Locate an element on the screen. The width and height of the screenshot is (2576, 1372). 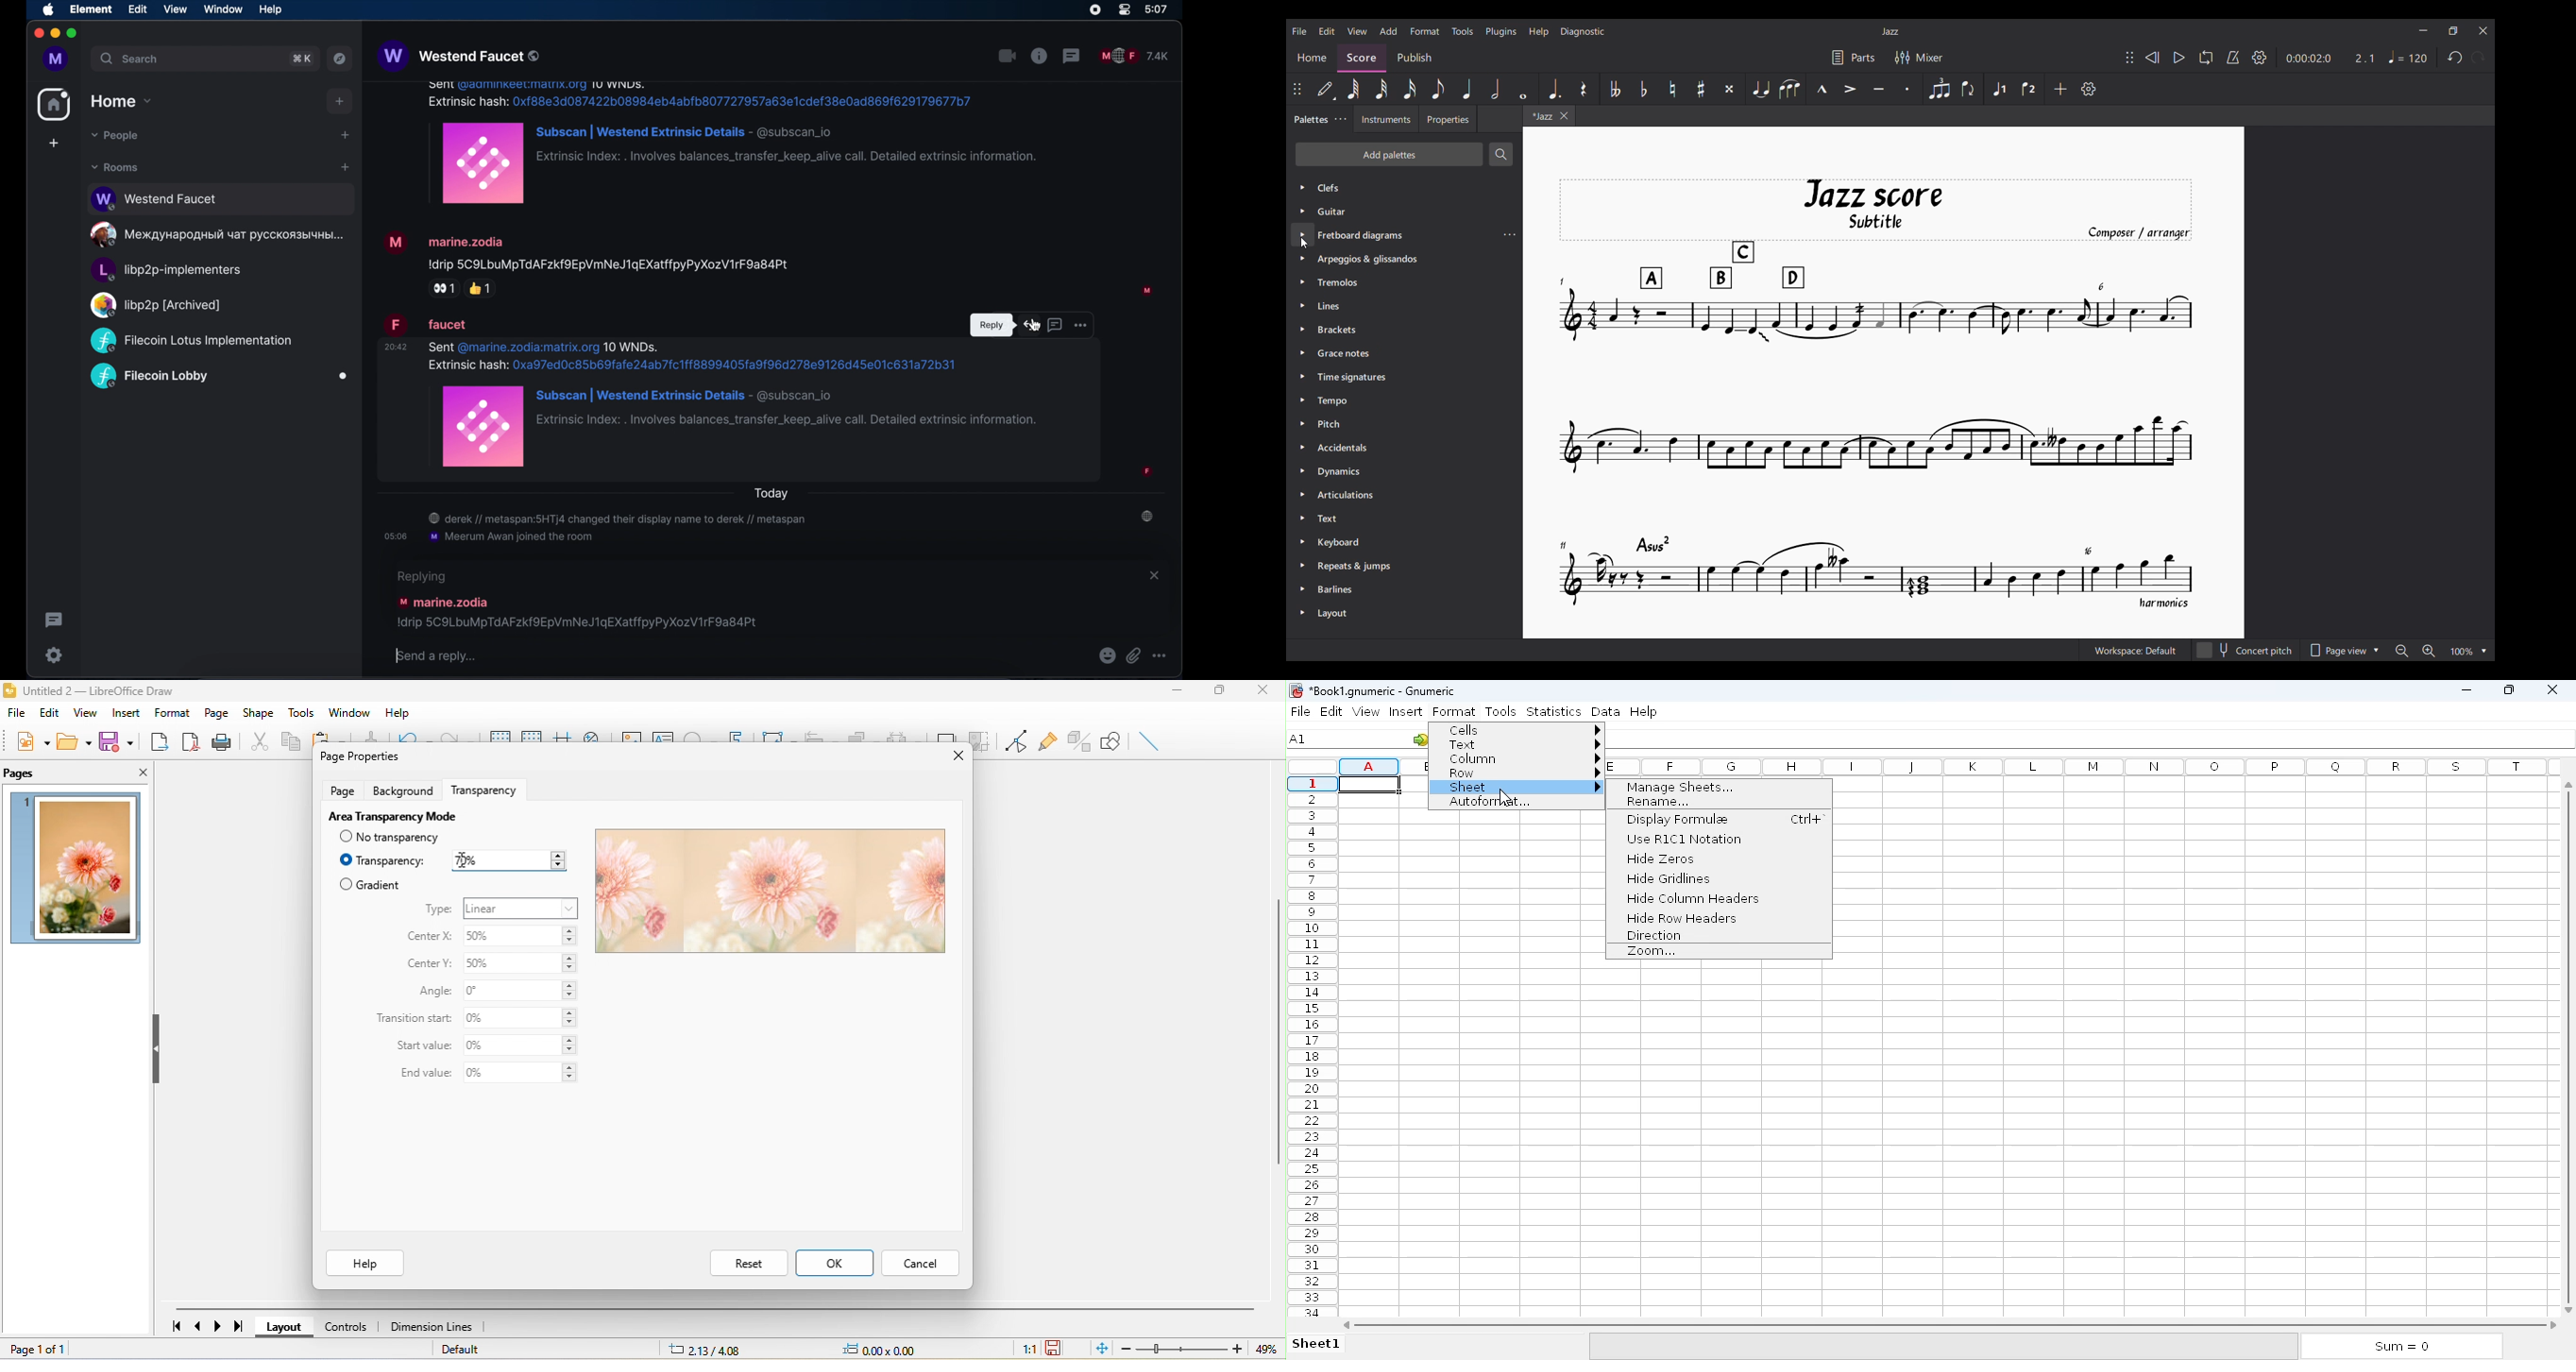
pages is located at coordinates (24, 774).